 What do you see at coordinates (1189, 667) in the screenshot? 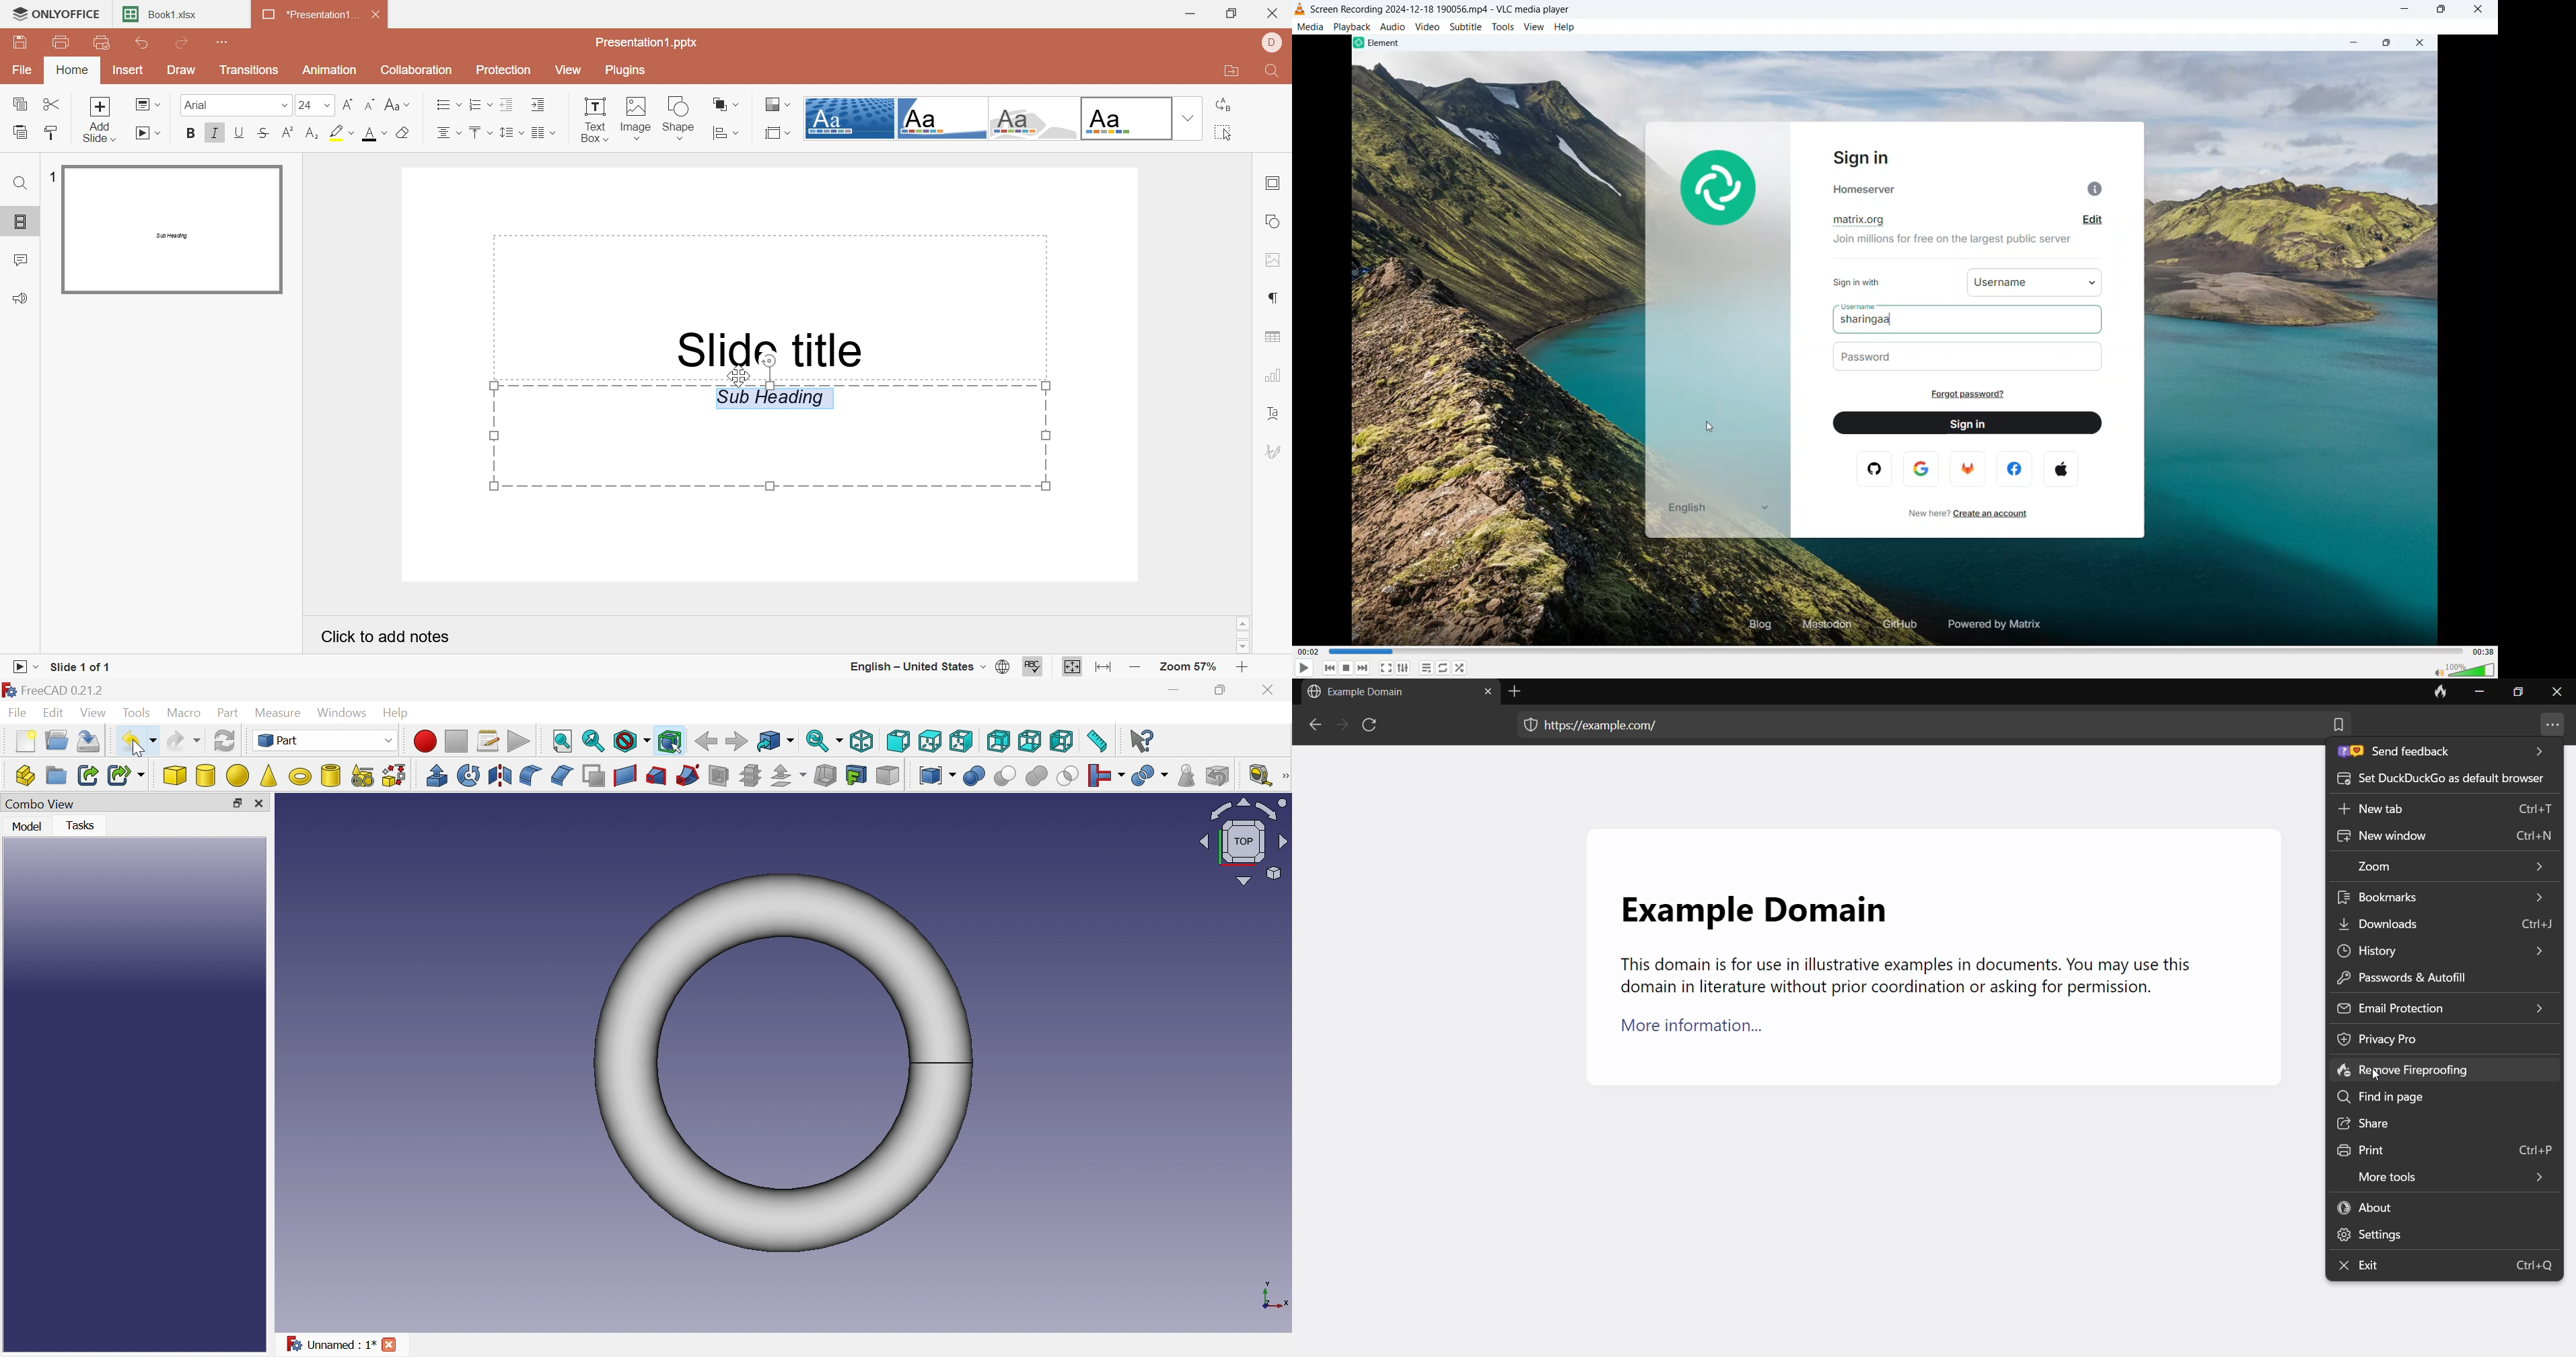
I see `Zoom 57%` at bounding box center [1189, 667].